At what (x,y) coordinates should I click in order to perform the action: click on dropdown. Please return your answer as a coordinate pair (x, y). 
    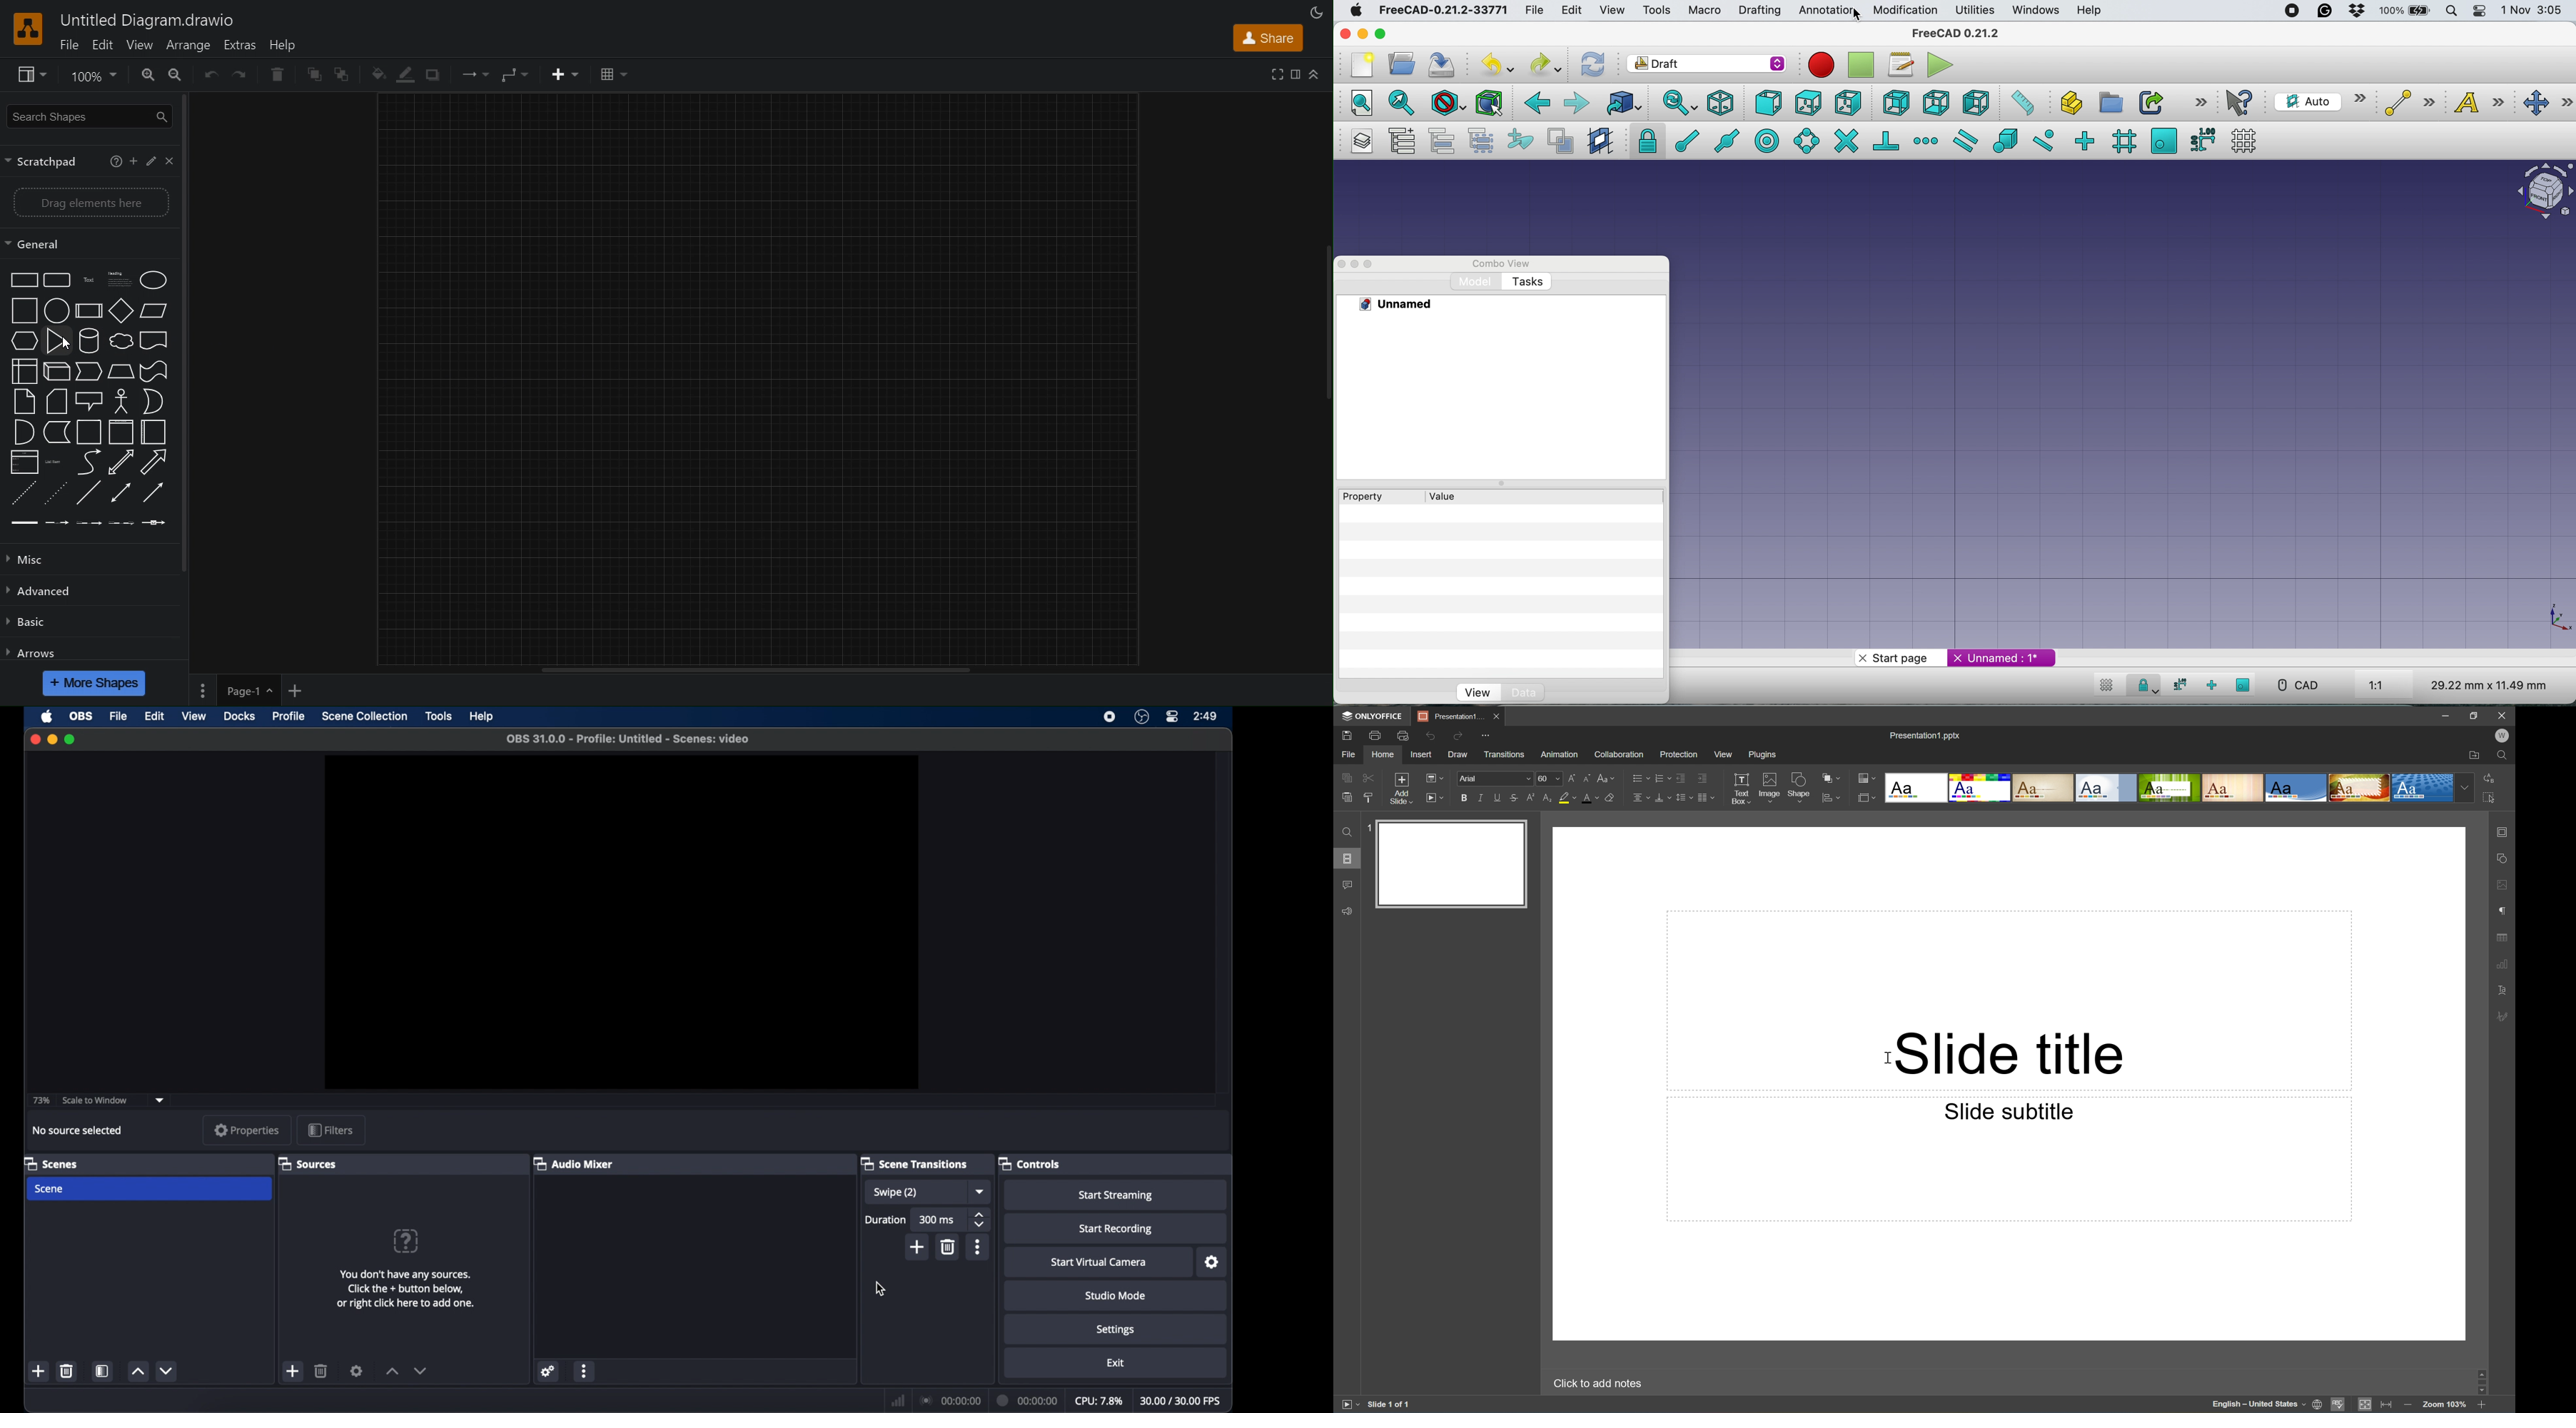
    Looking at the image, I should click on (979, 1191).